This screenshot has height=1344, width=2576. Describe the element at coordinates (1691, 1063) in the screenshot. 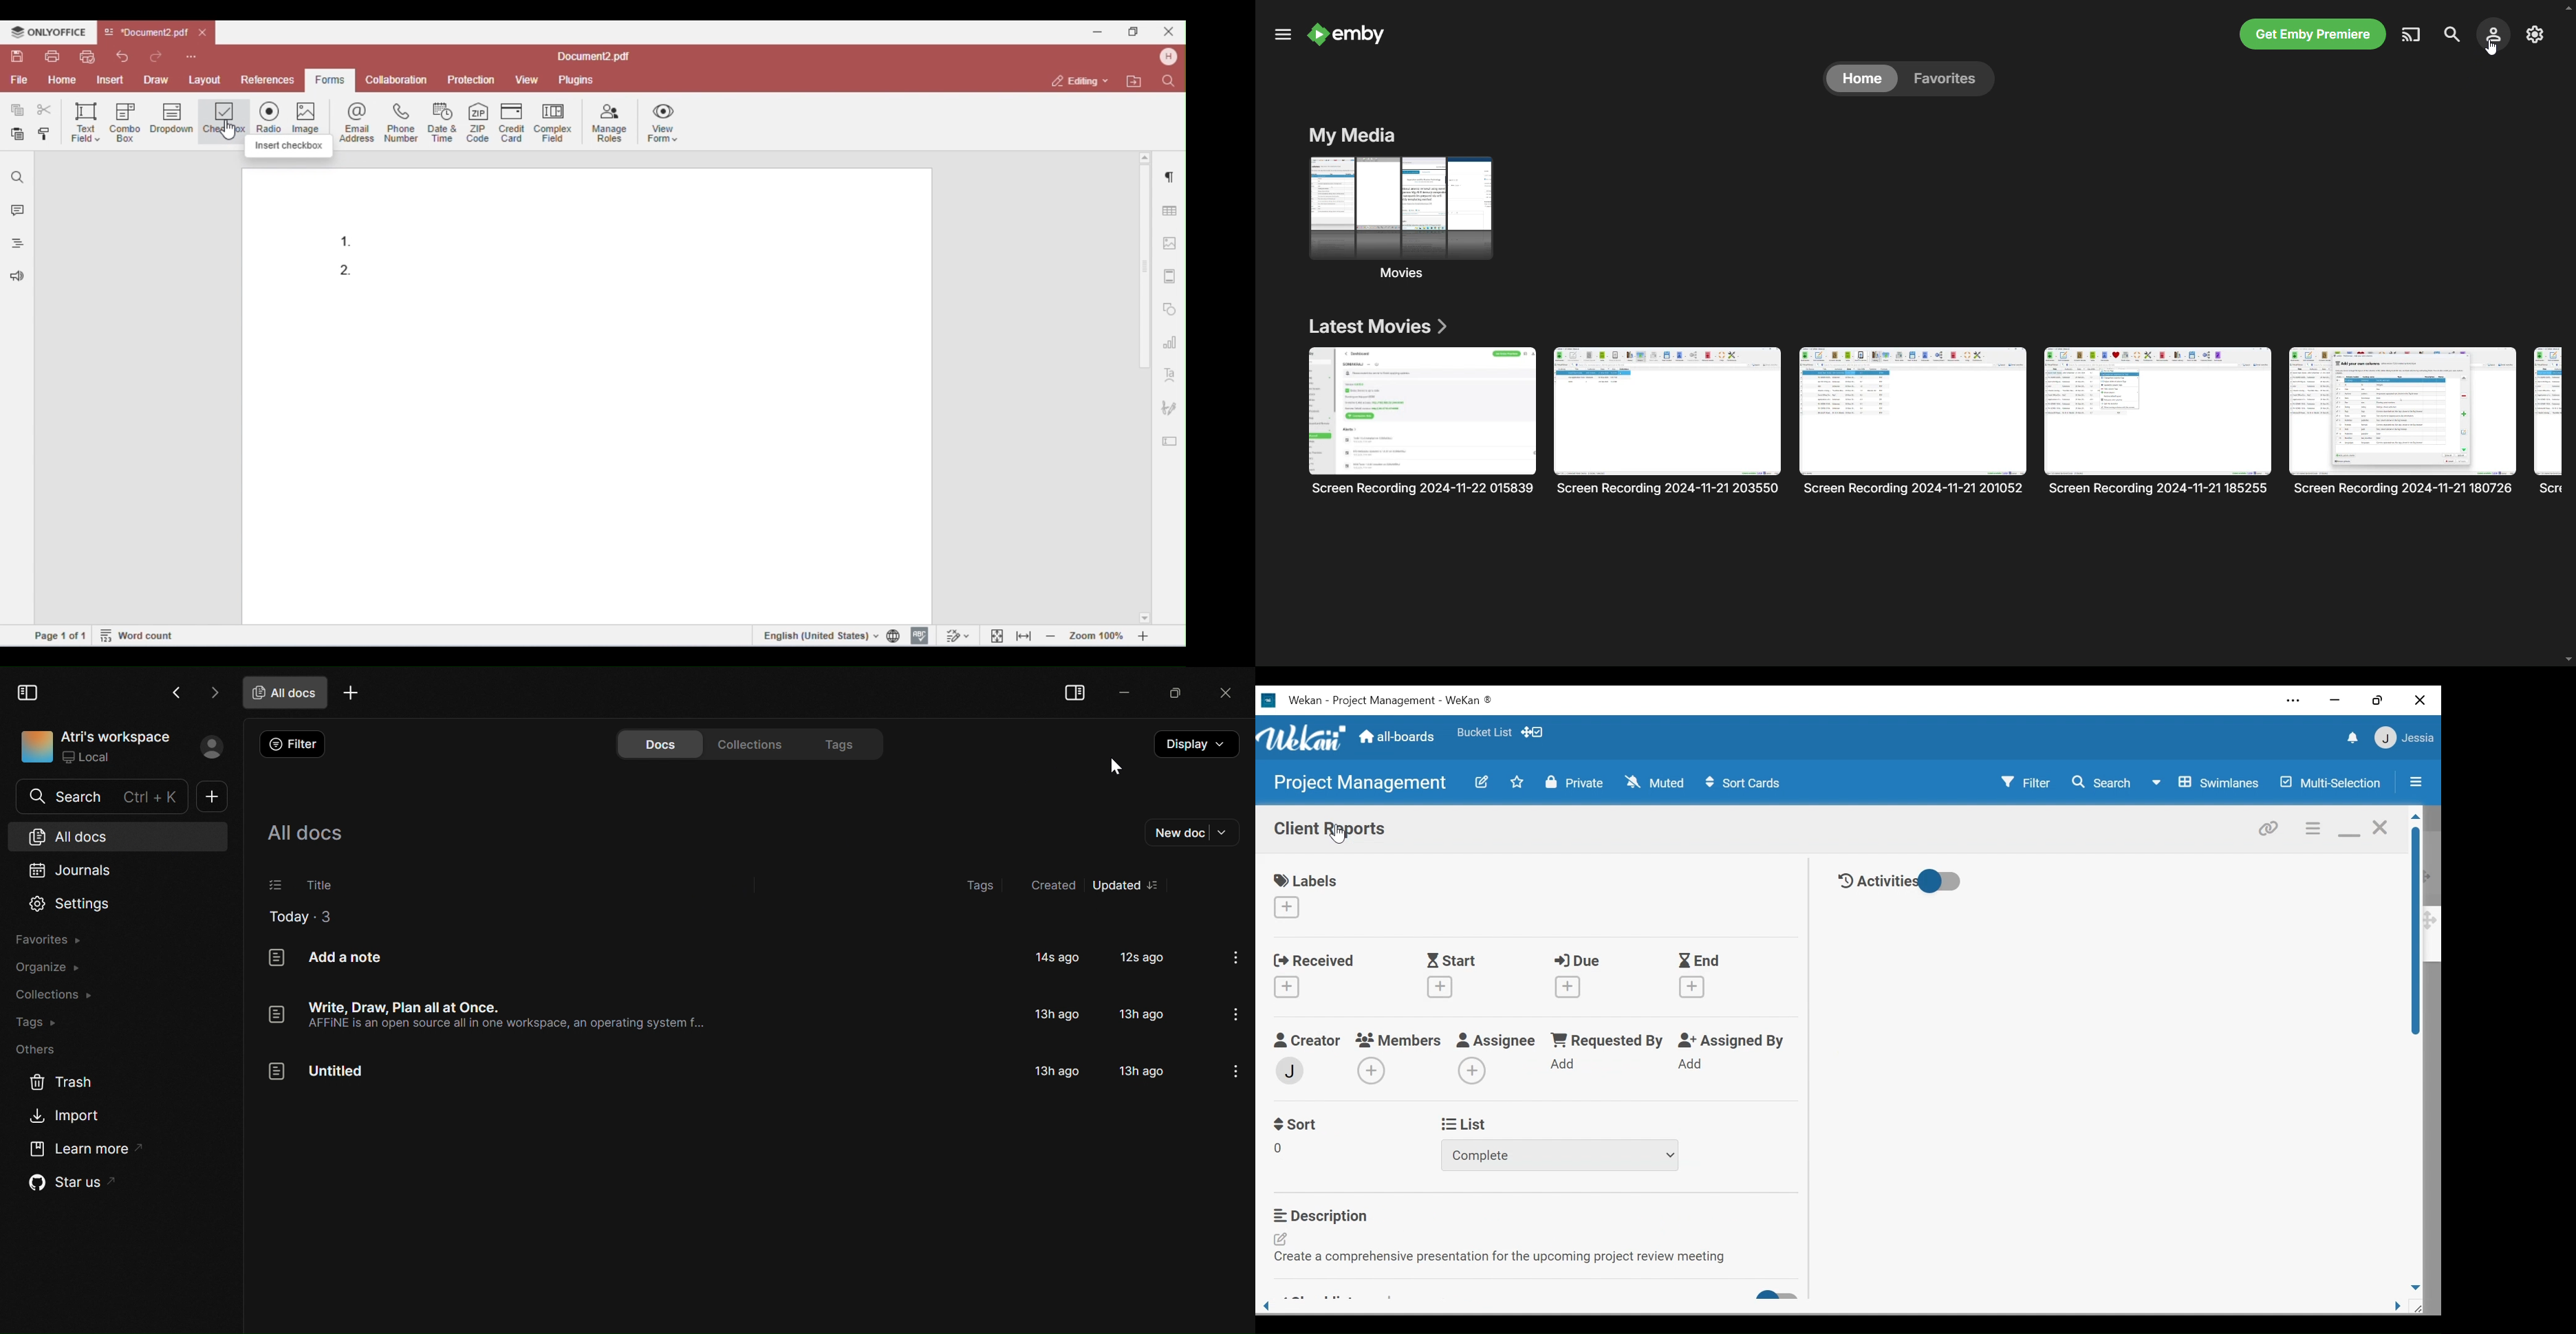

I see `Add Assigned By` at that location.